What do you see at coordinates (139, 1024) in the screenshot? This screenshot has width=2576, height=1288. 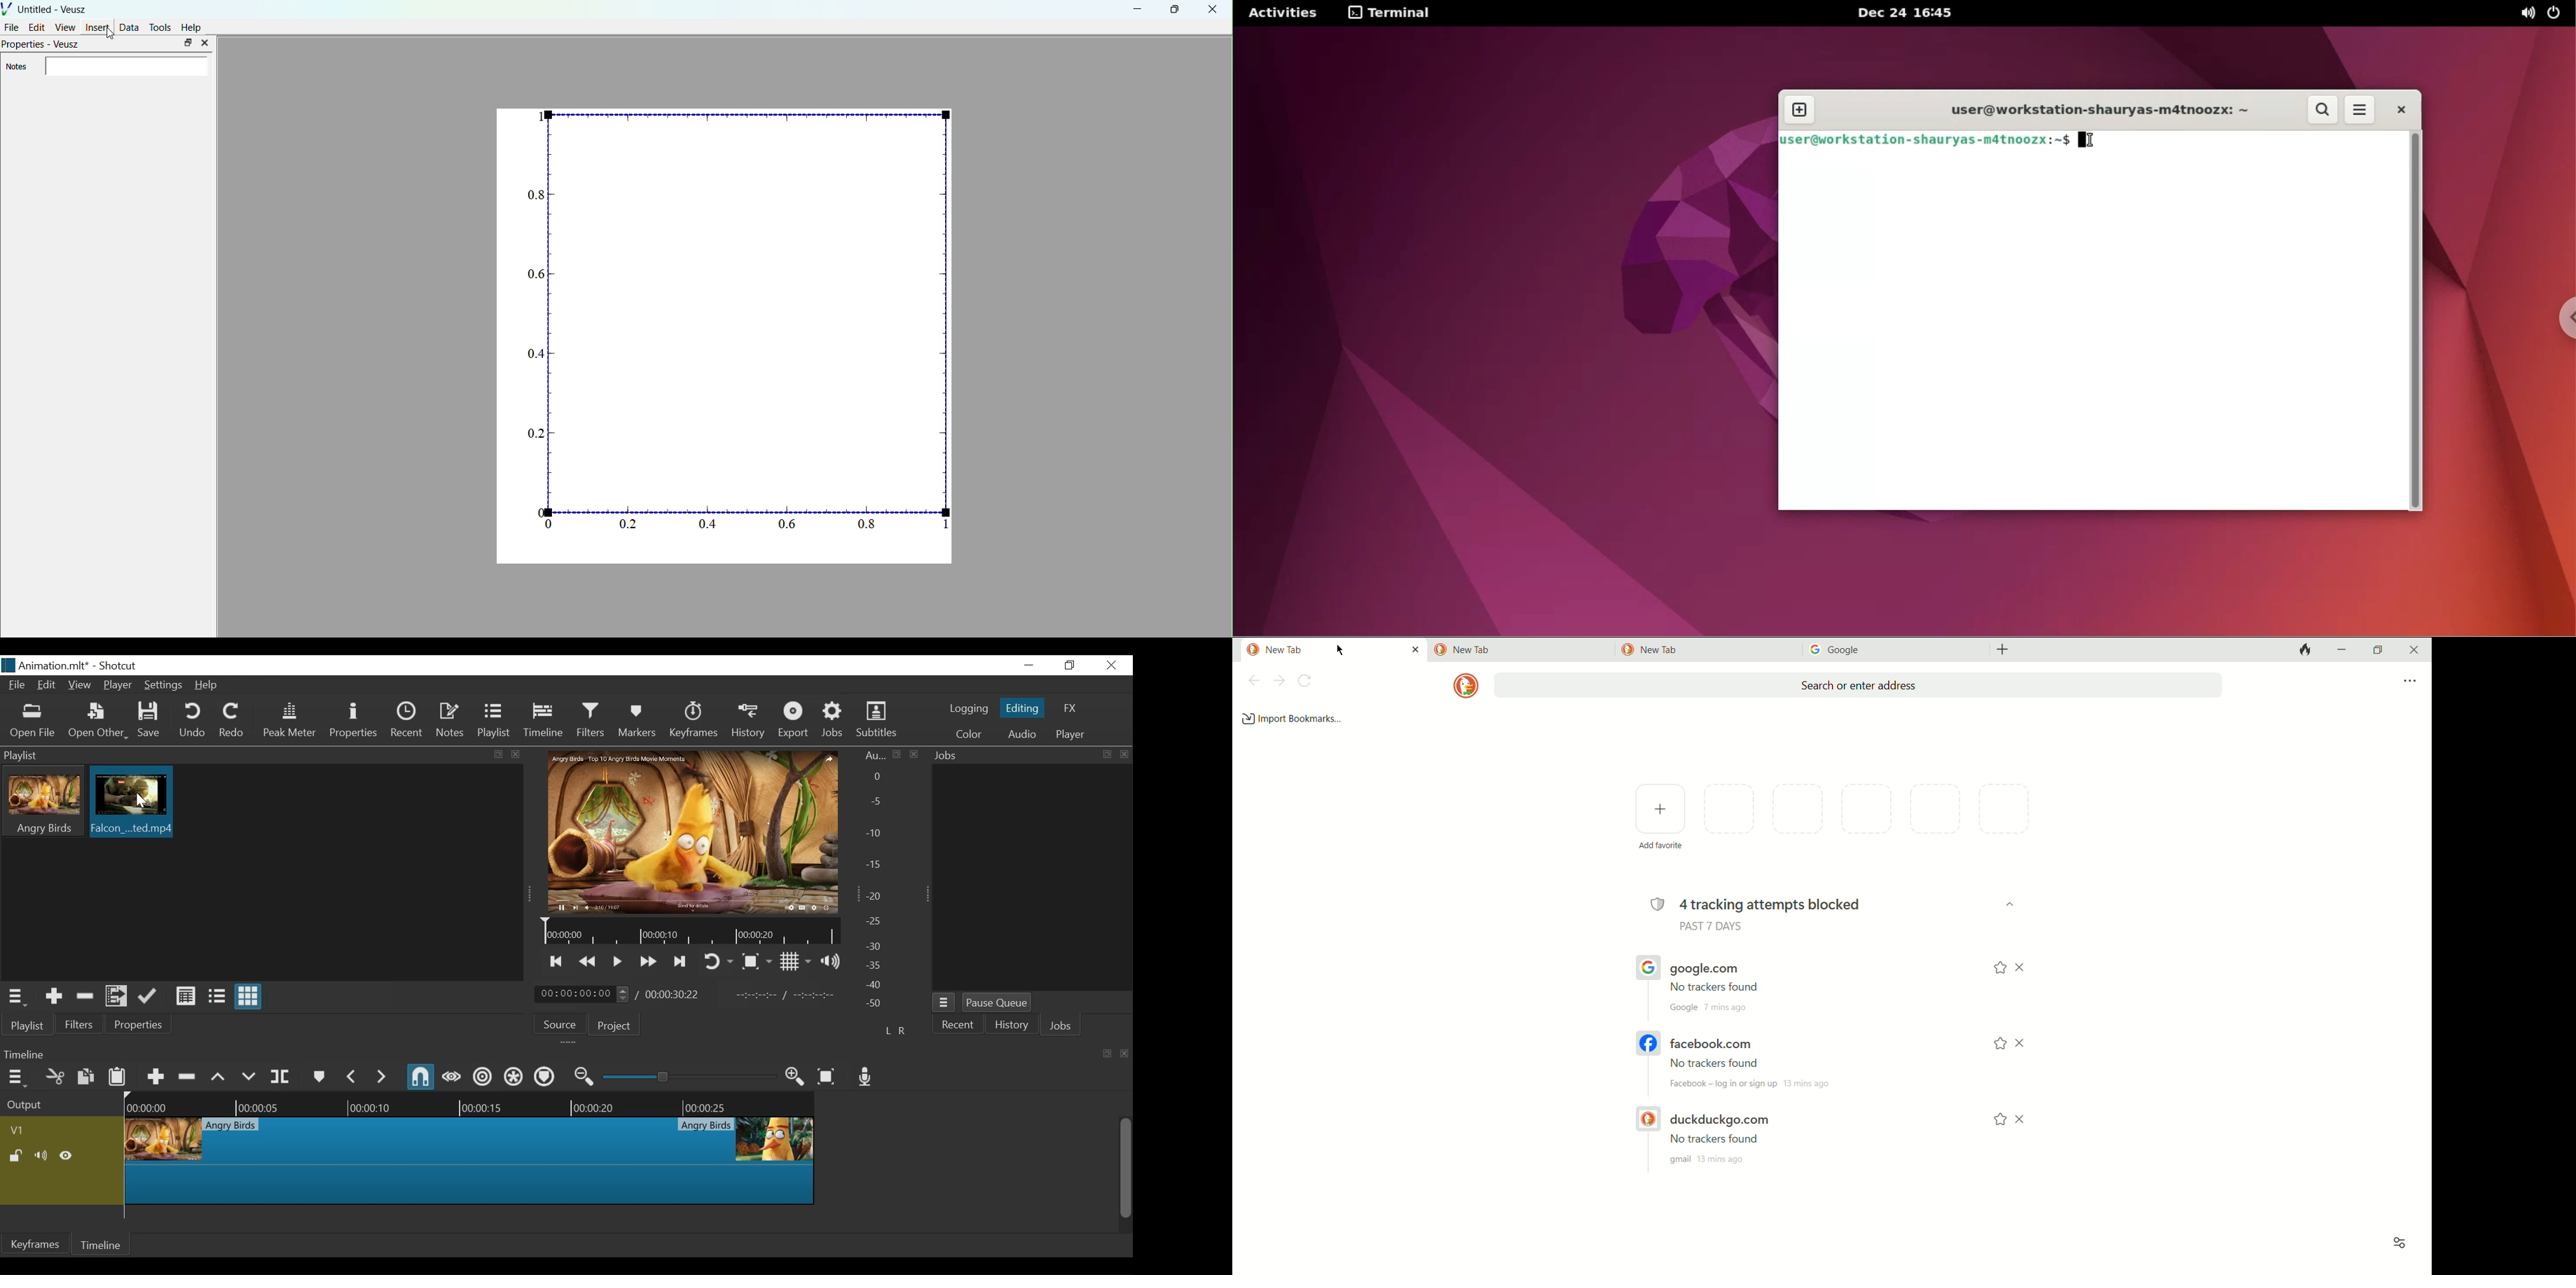 I see `Properties` at bounding box center [139, 1024].